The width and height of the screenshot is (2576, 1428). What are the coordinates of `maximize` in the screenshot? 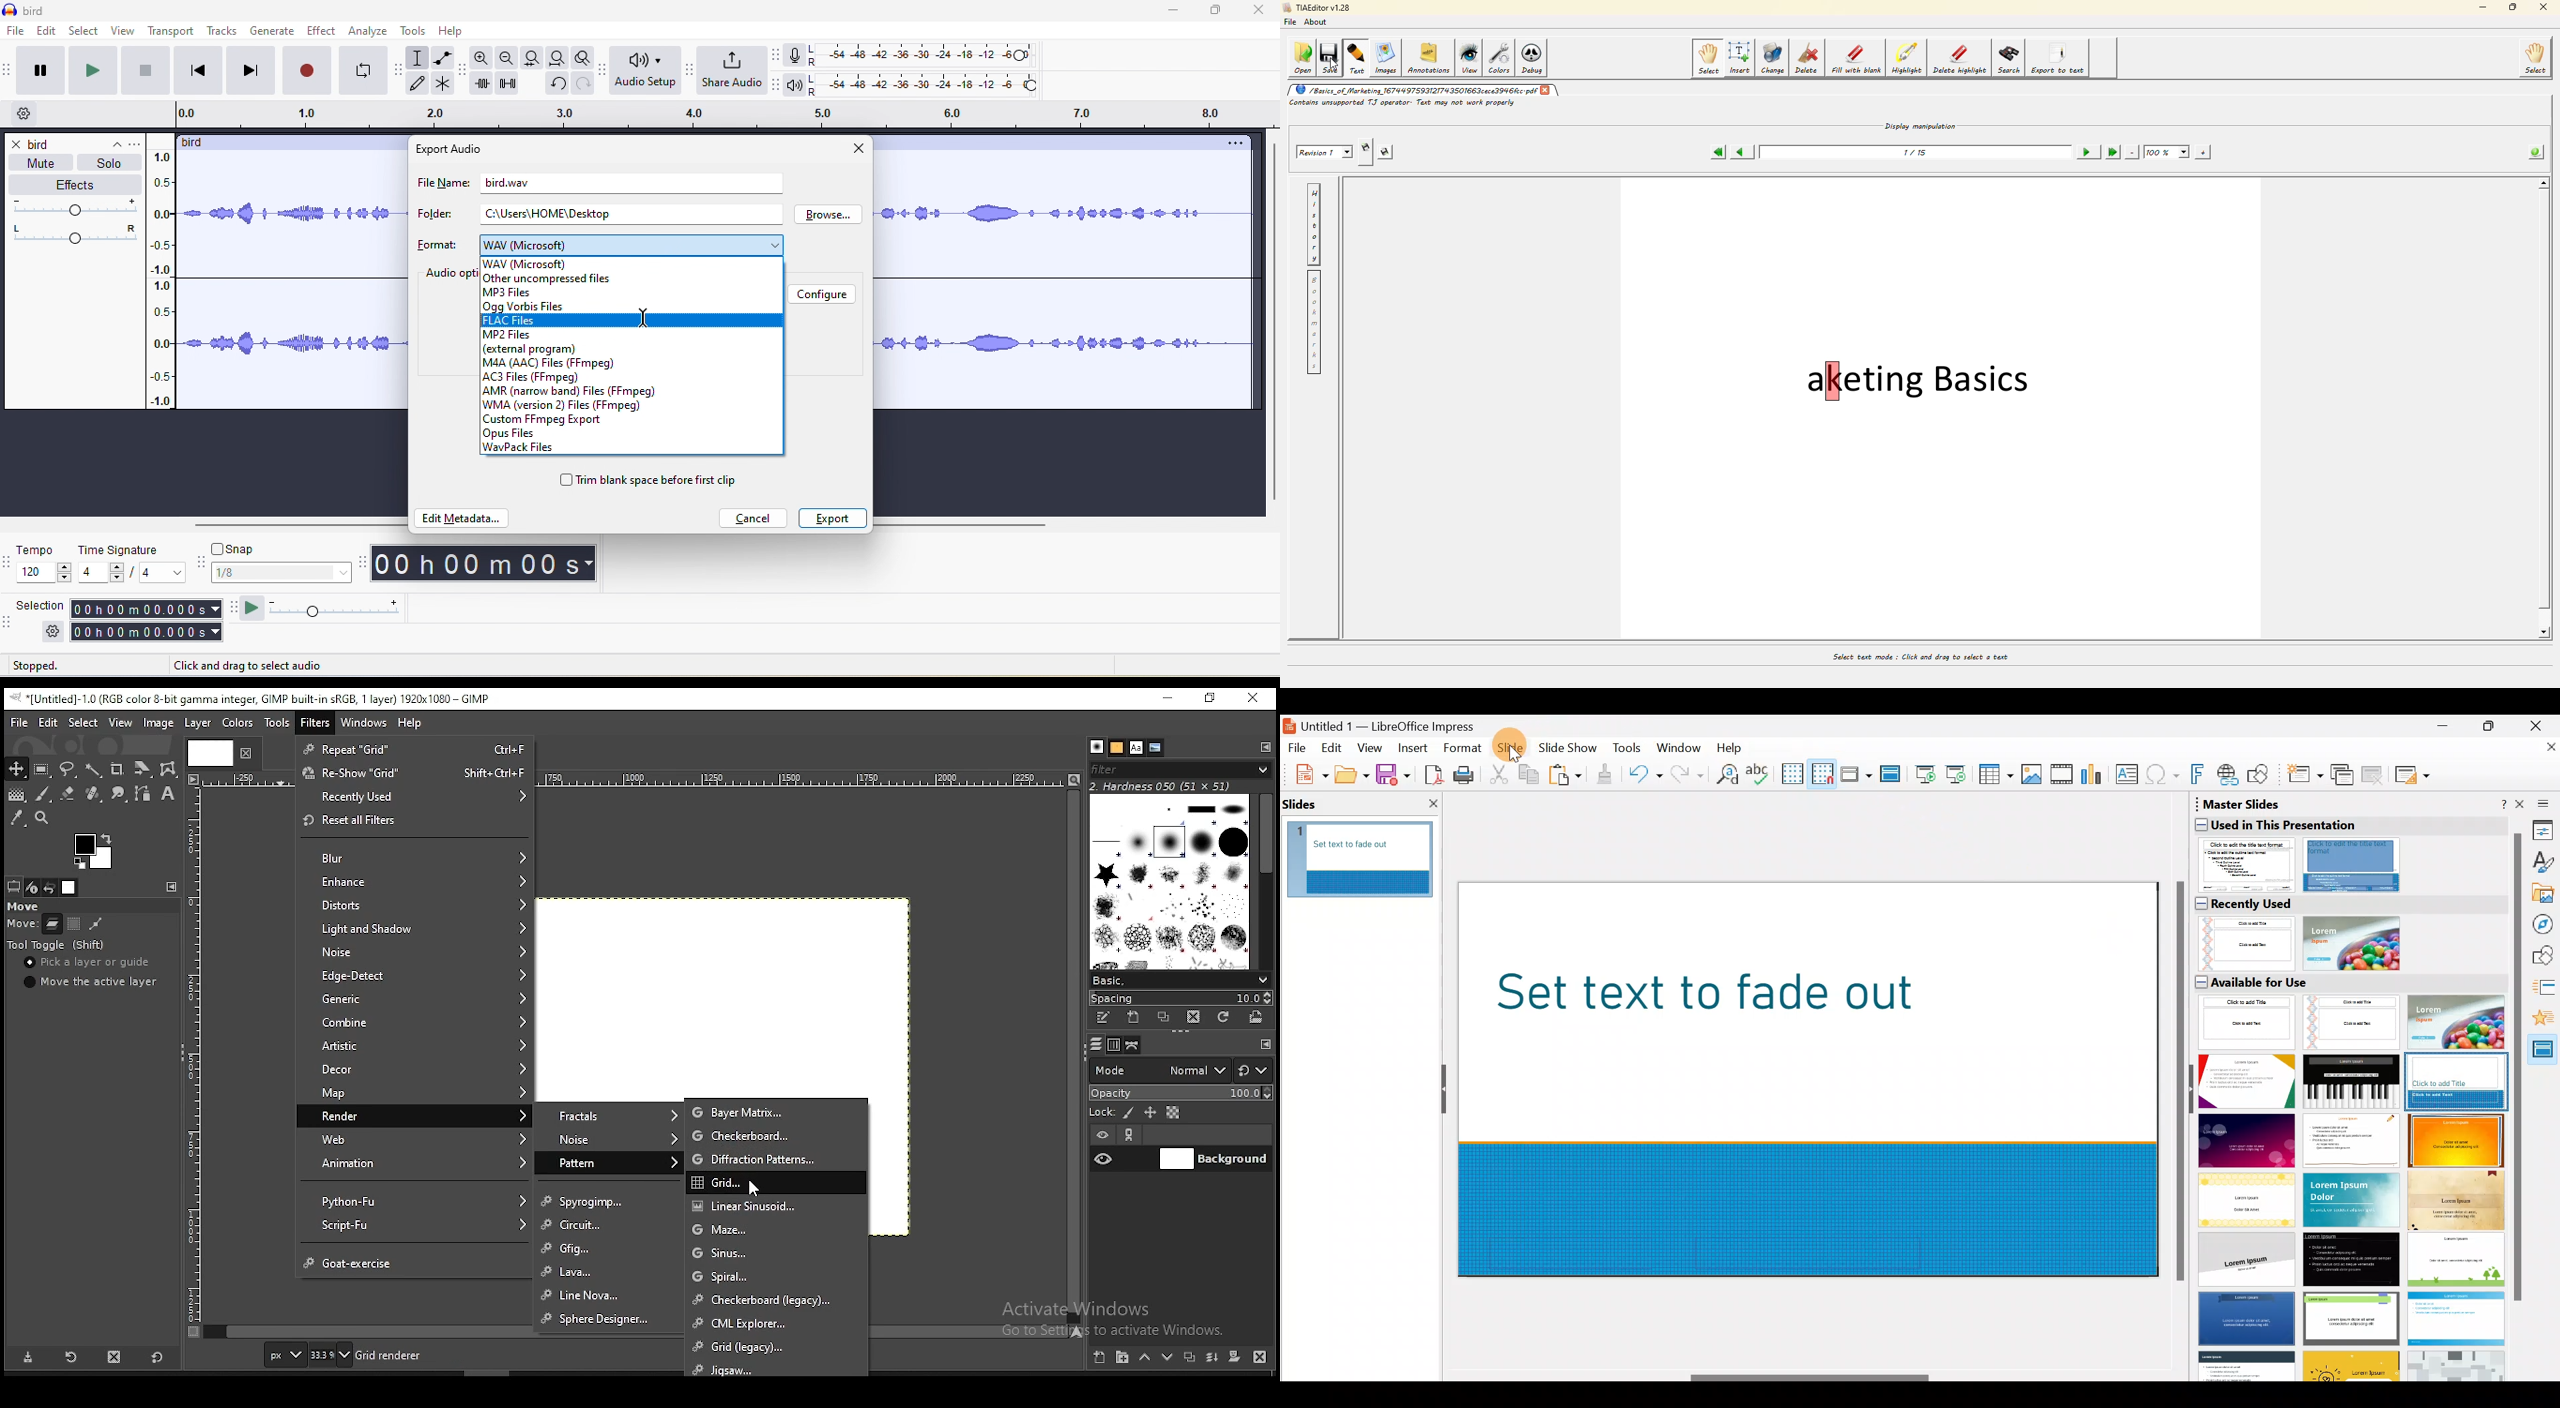 It's located at (1219, 12).